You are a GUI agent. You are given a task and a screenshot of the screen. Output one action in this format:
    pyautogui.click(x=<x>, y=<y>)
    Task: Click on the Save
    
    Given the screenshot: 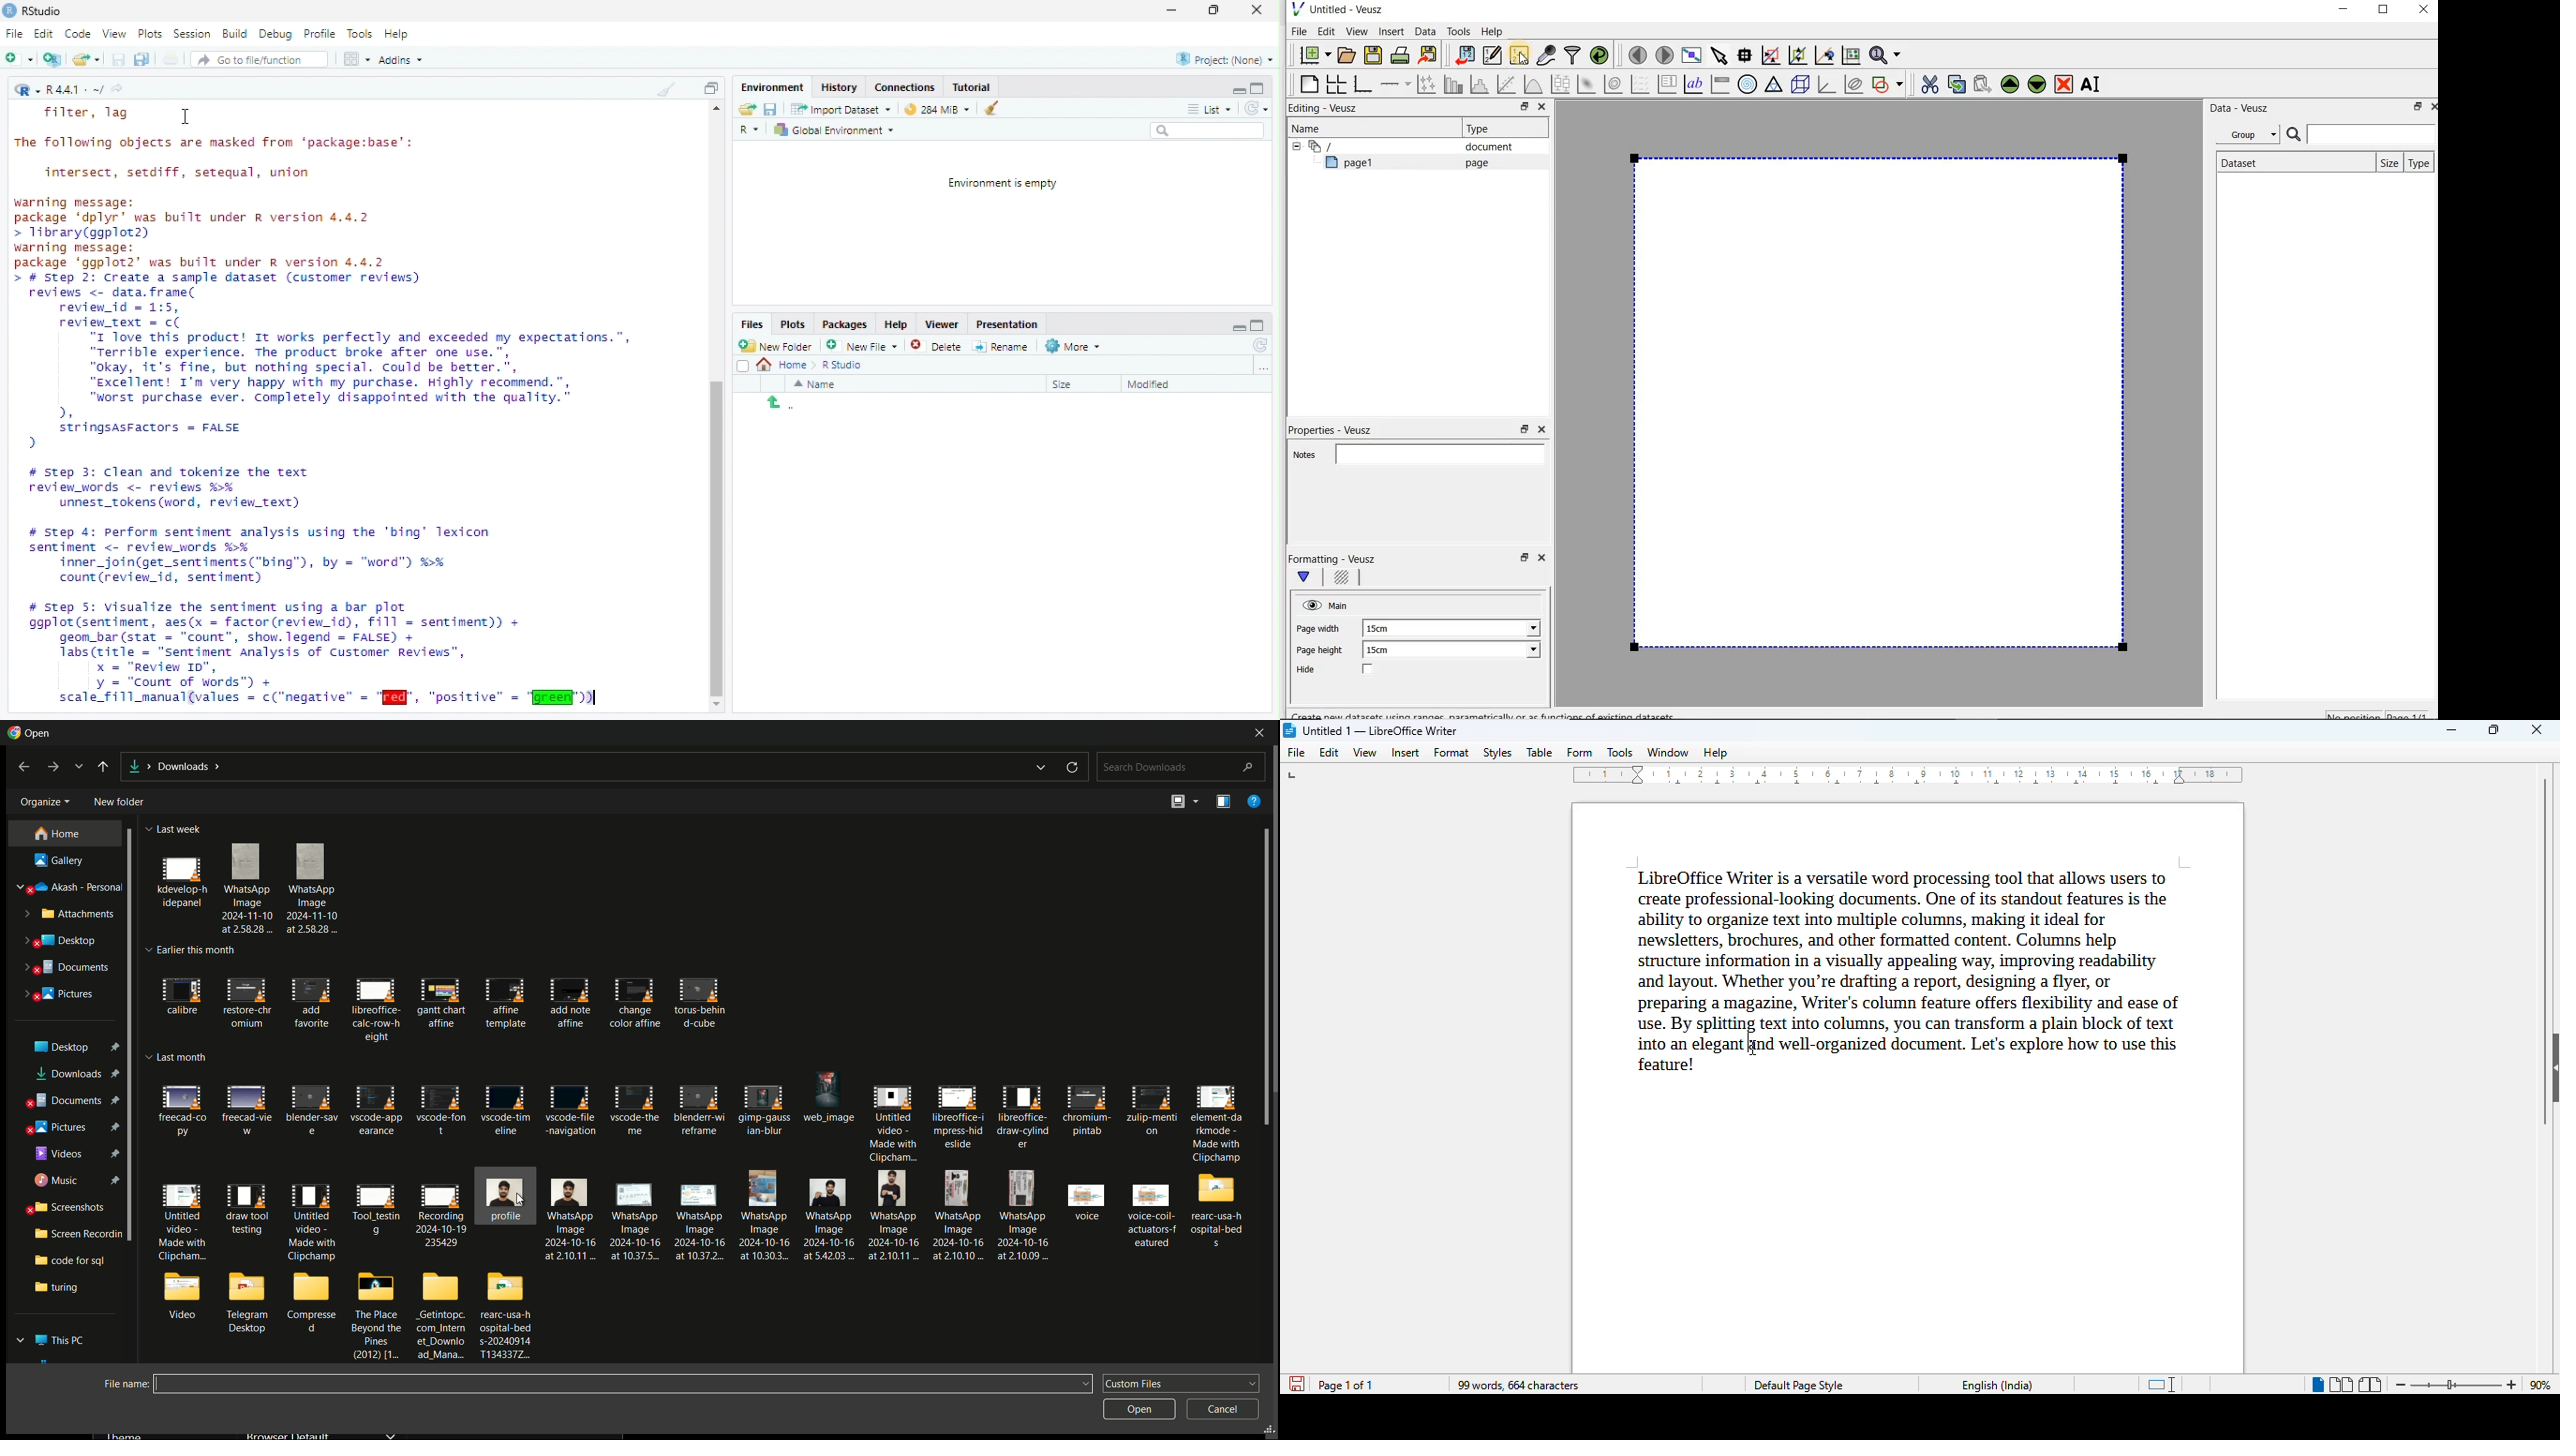 What is the action you would take?
    pyautogui.click(x=770, y=109)
    